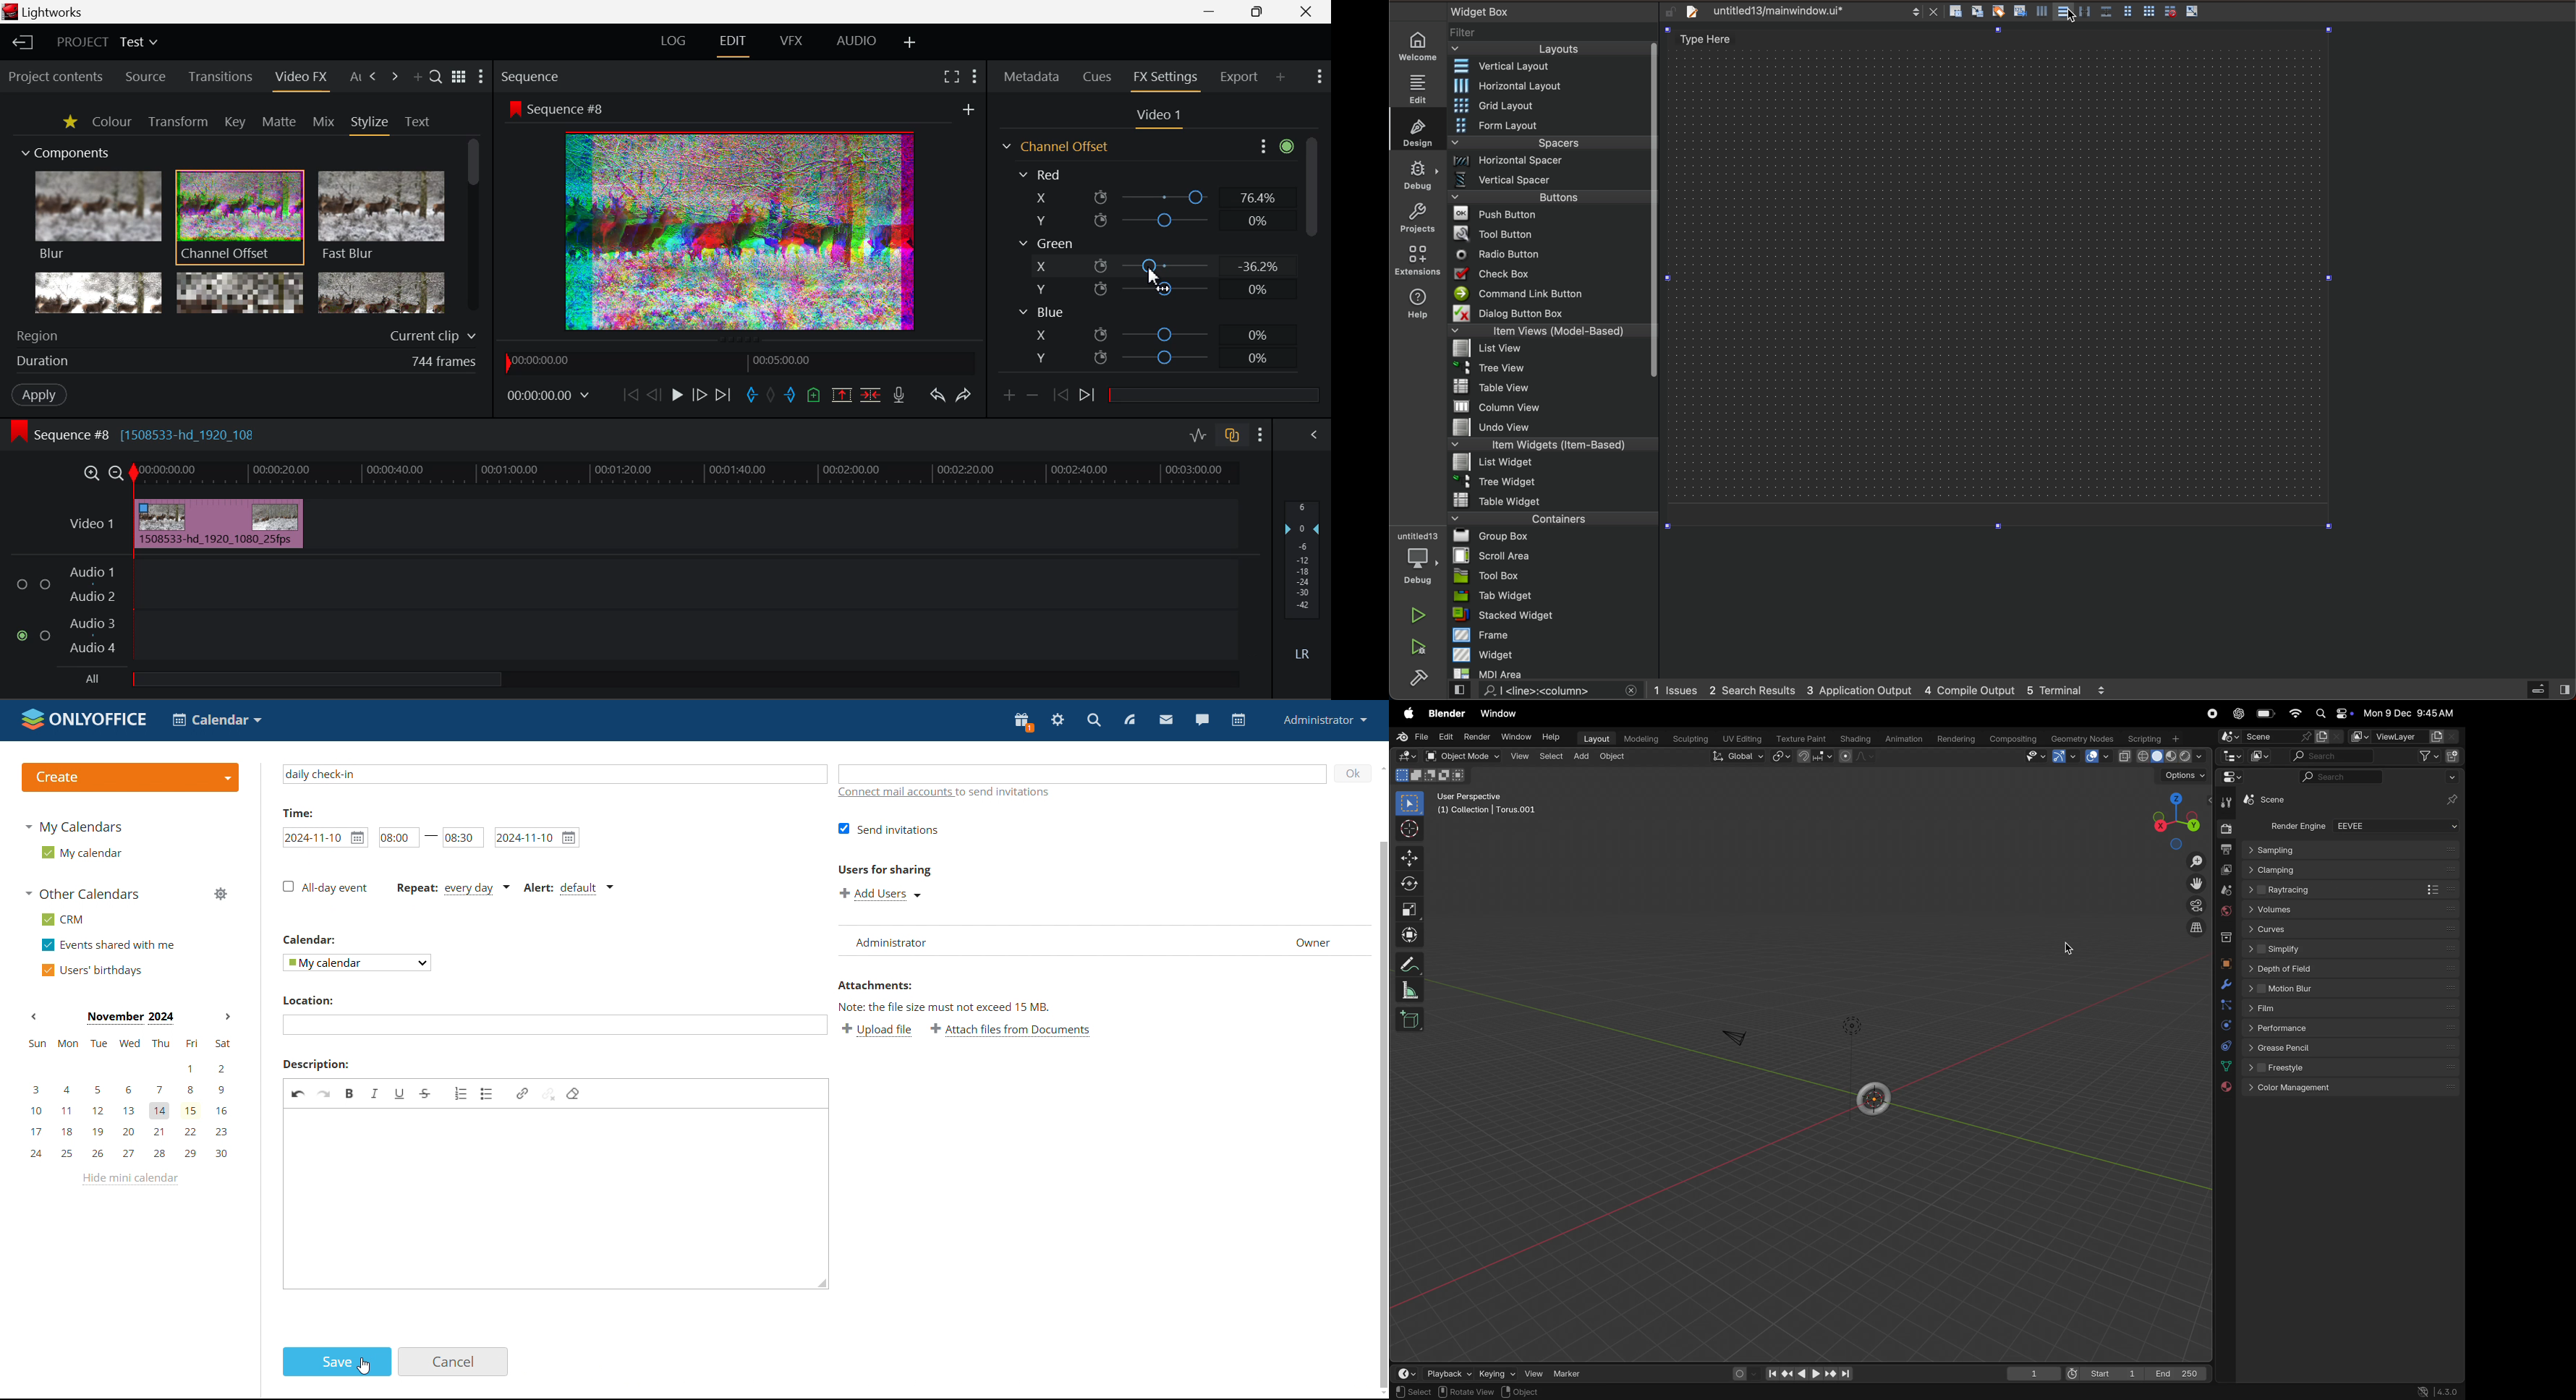  Describe the element at coordinates (1549, 576) in the screenshot. I see `tool box` at that location.